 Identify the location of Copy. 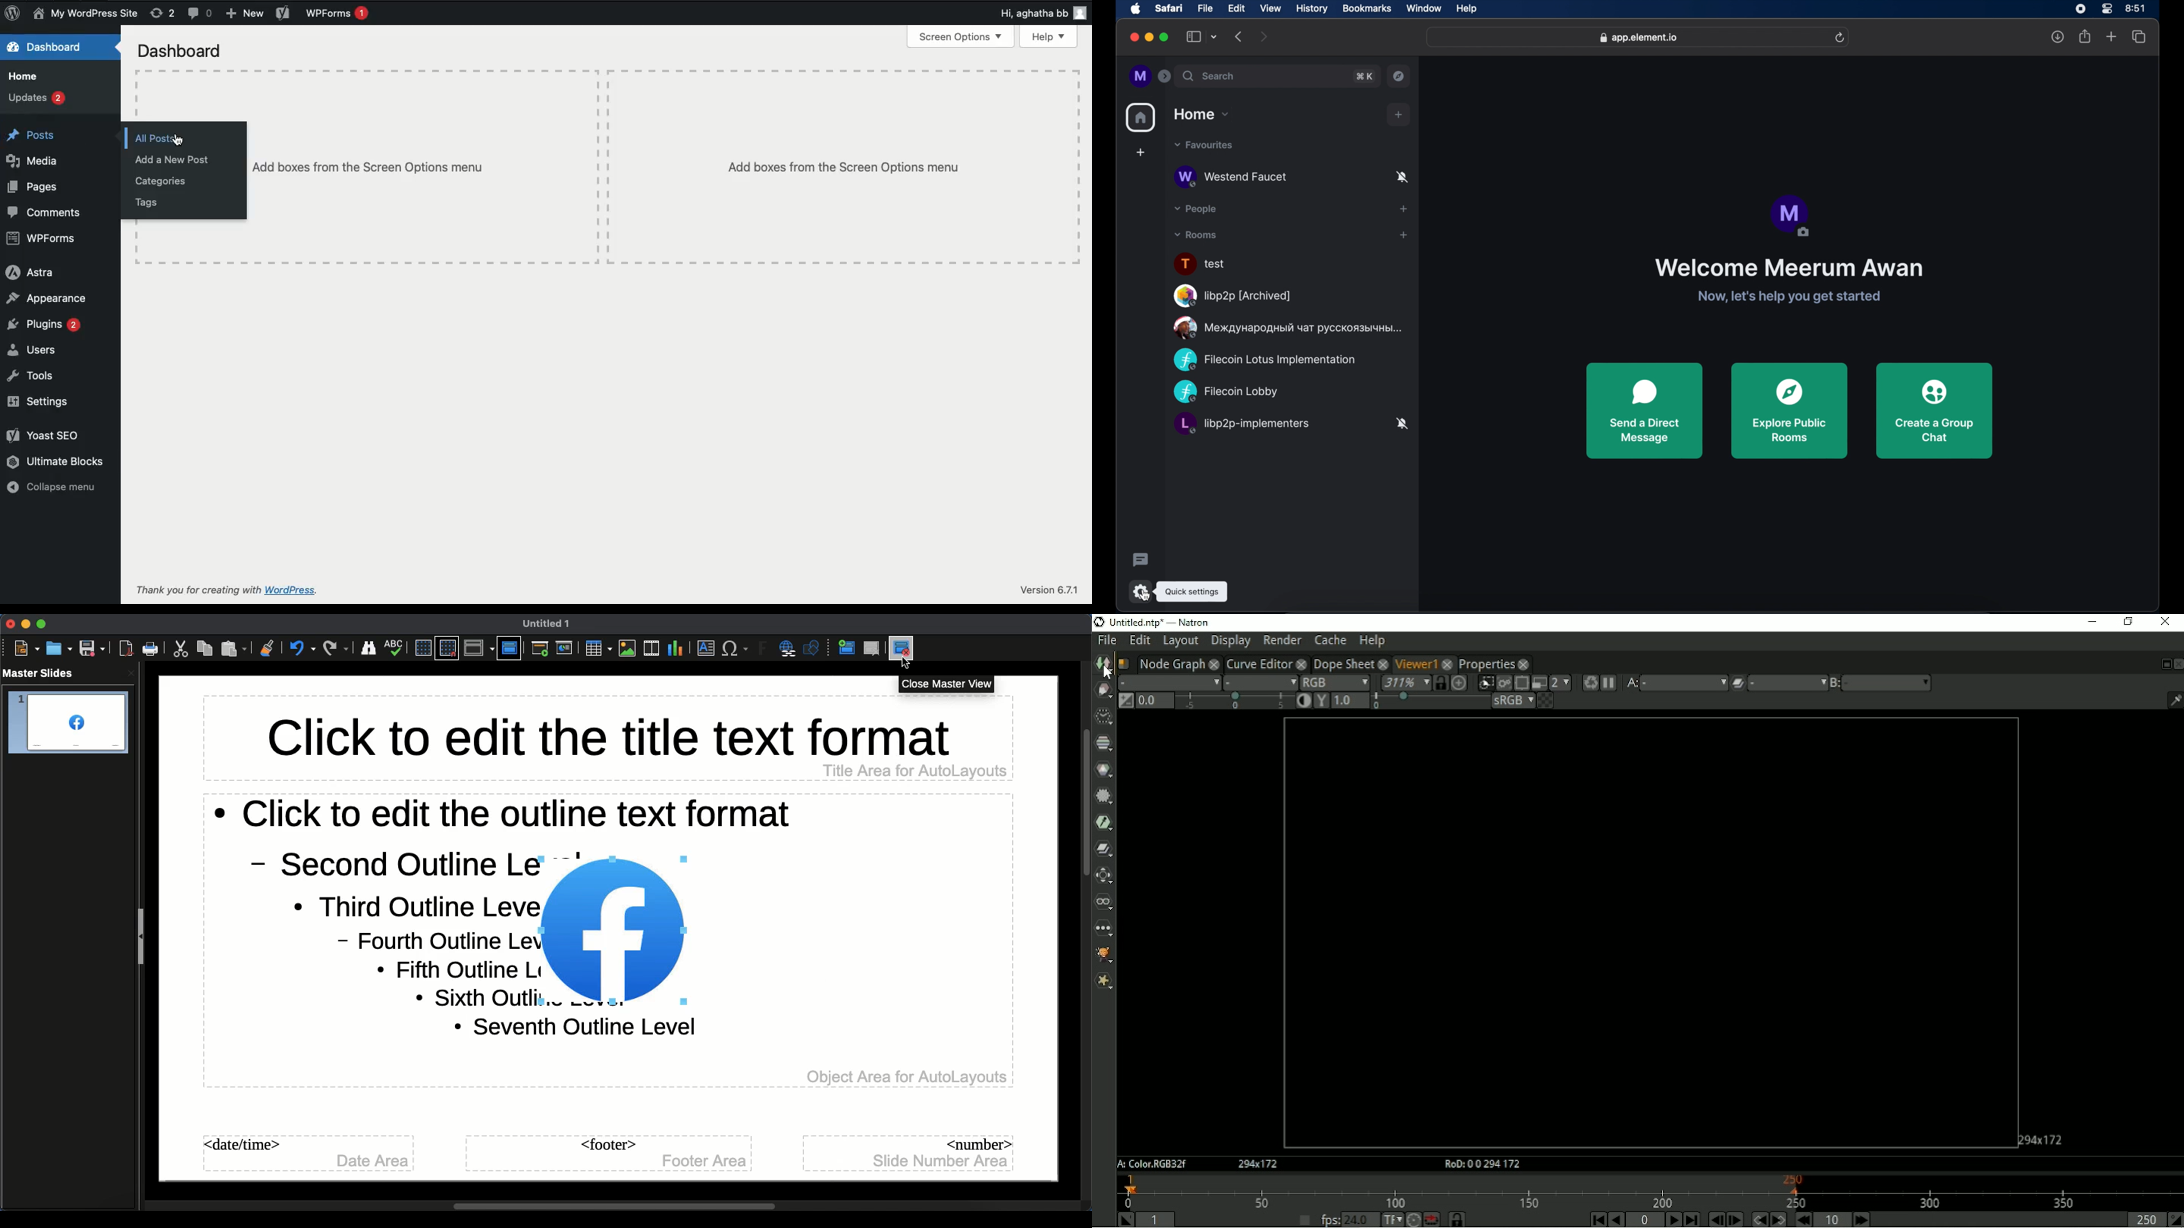
(204, 648).